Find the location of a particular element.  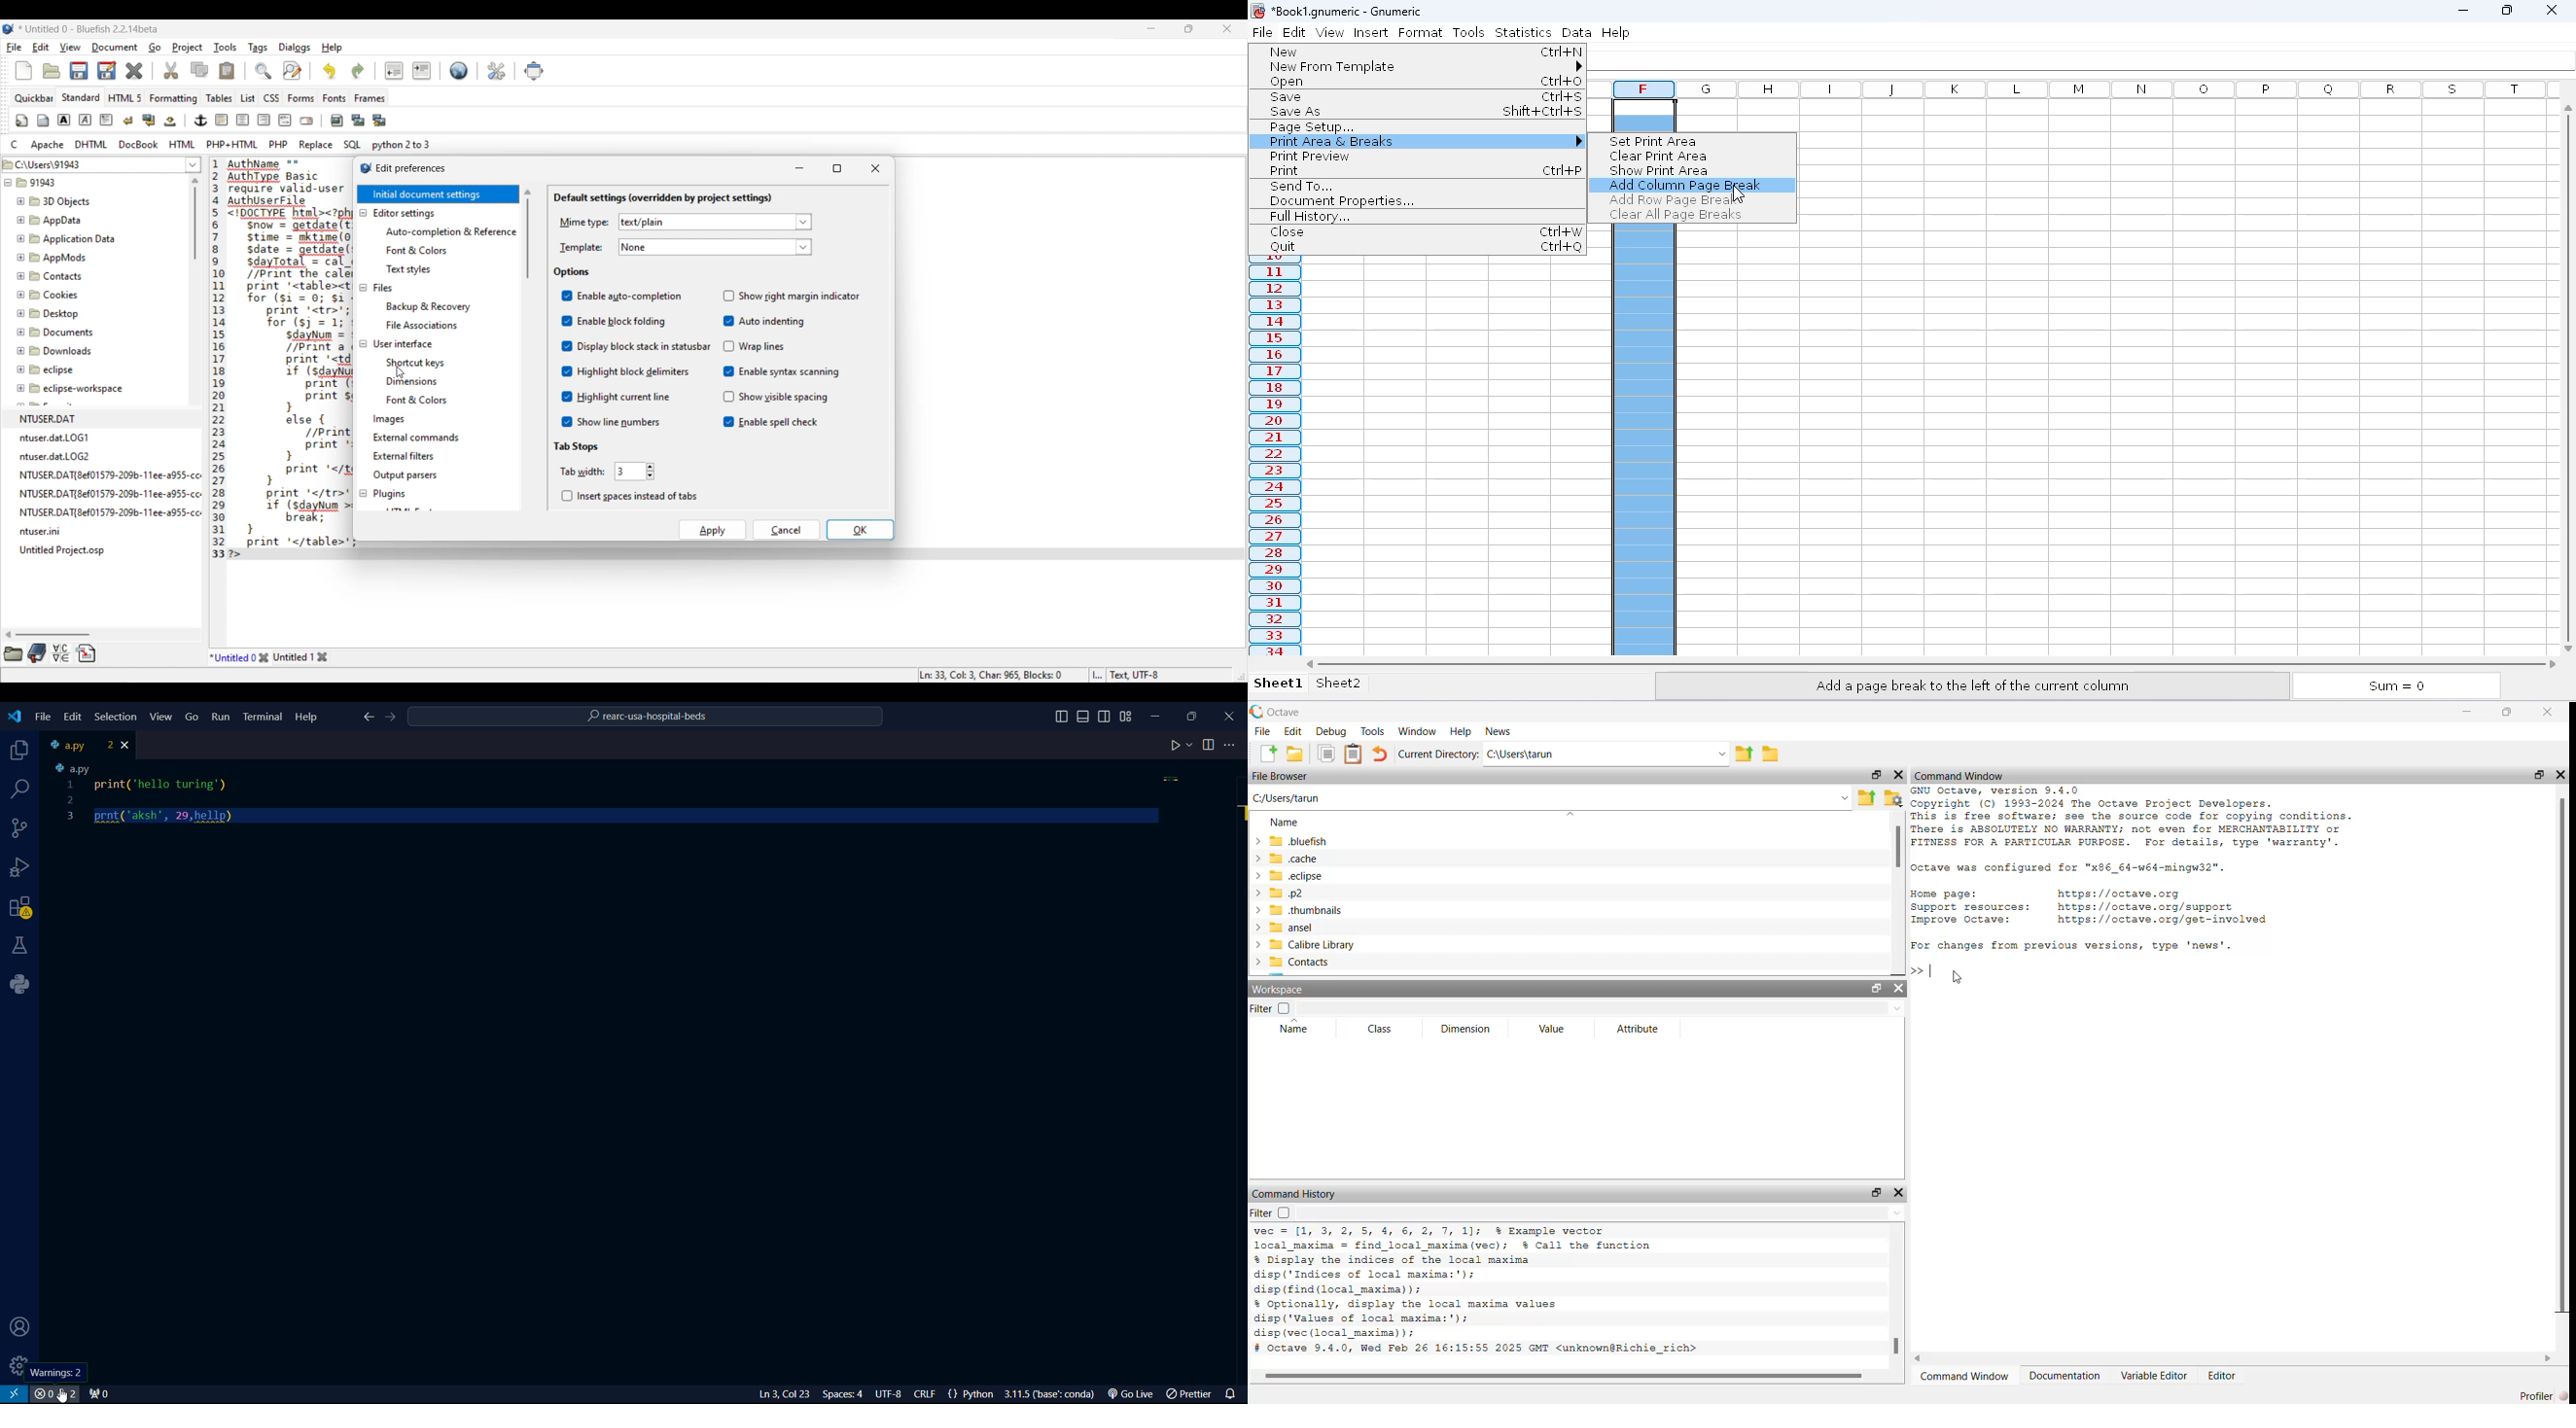

python is located at coordinates (24, 984).